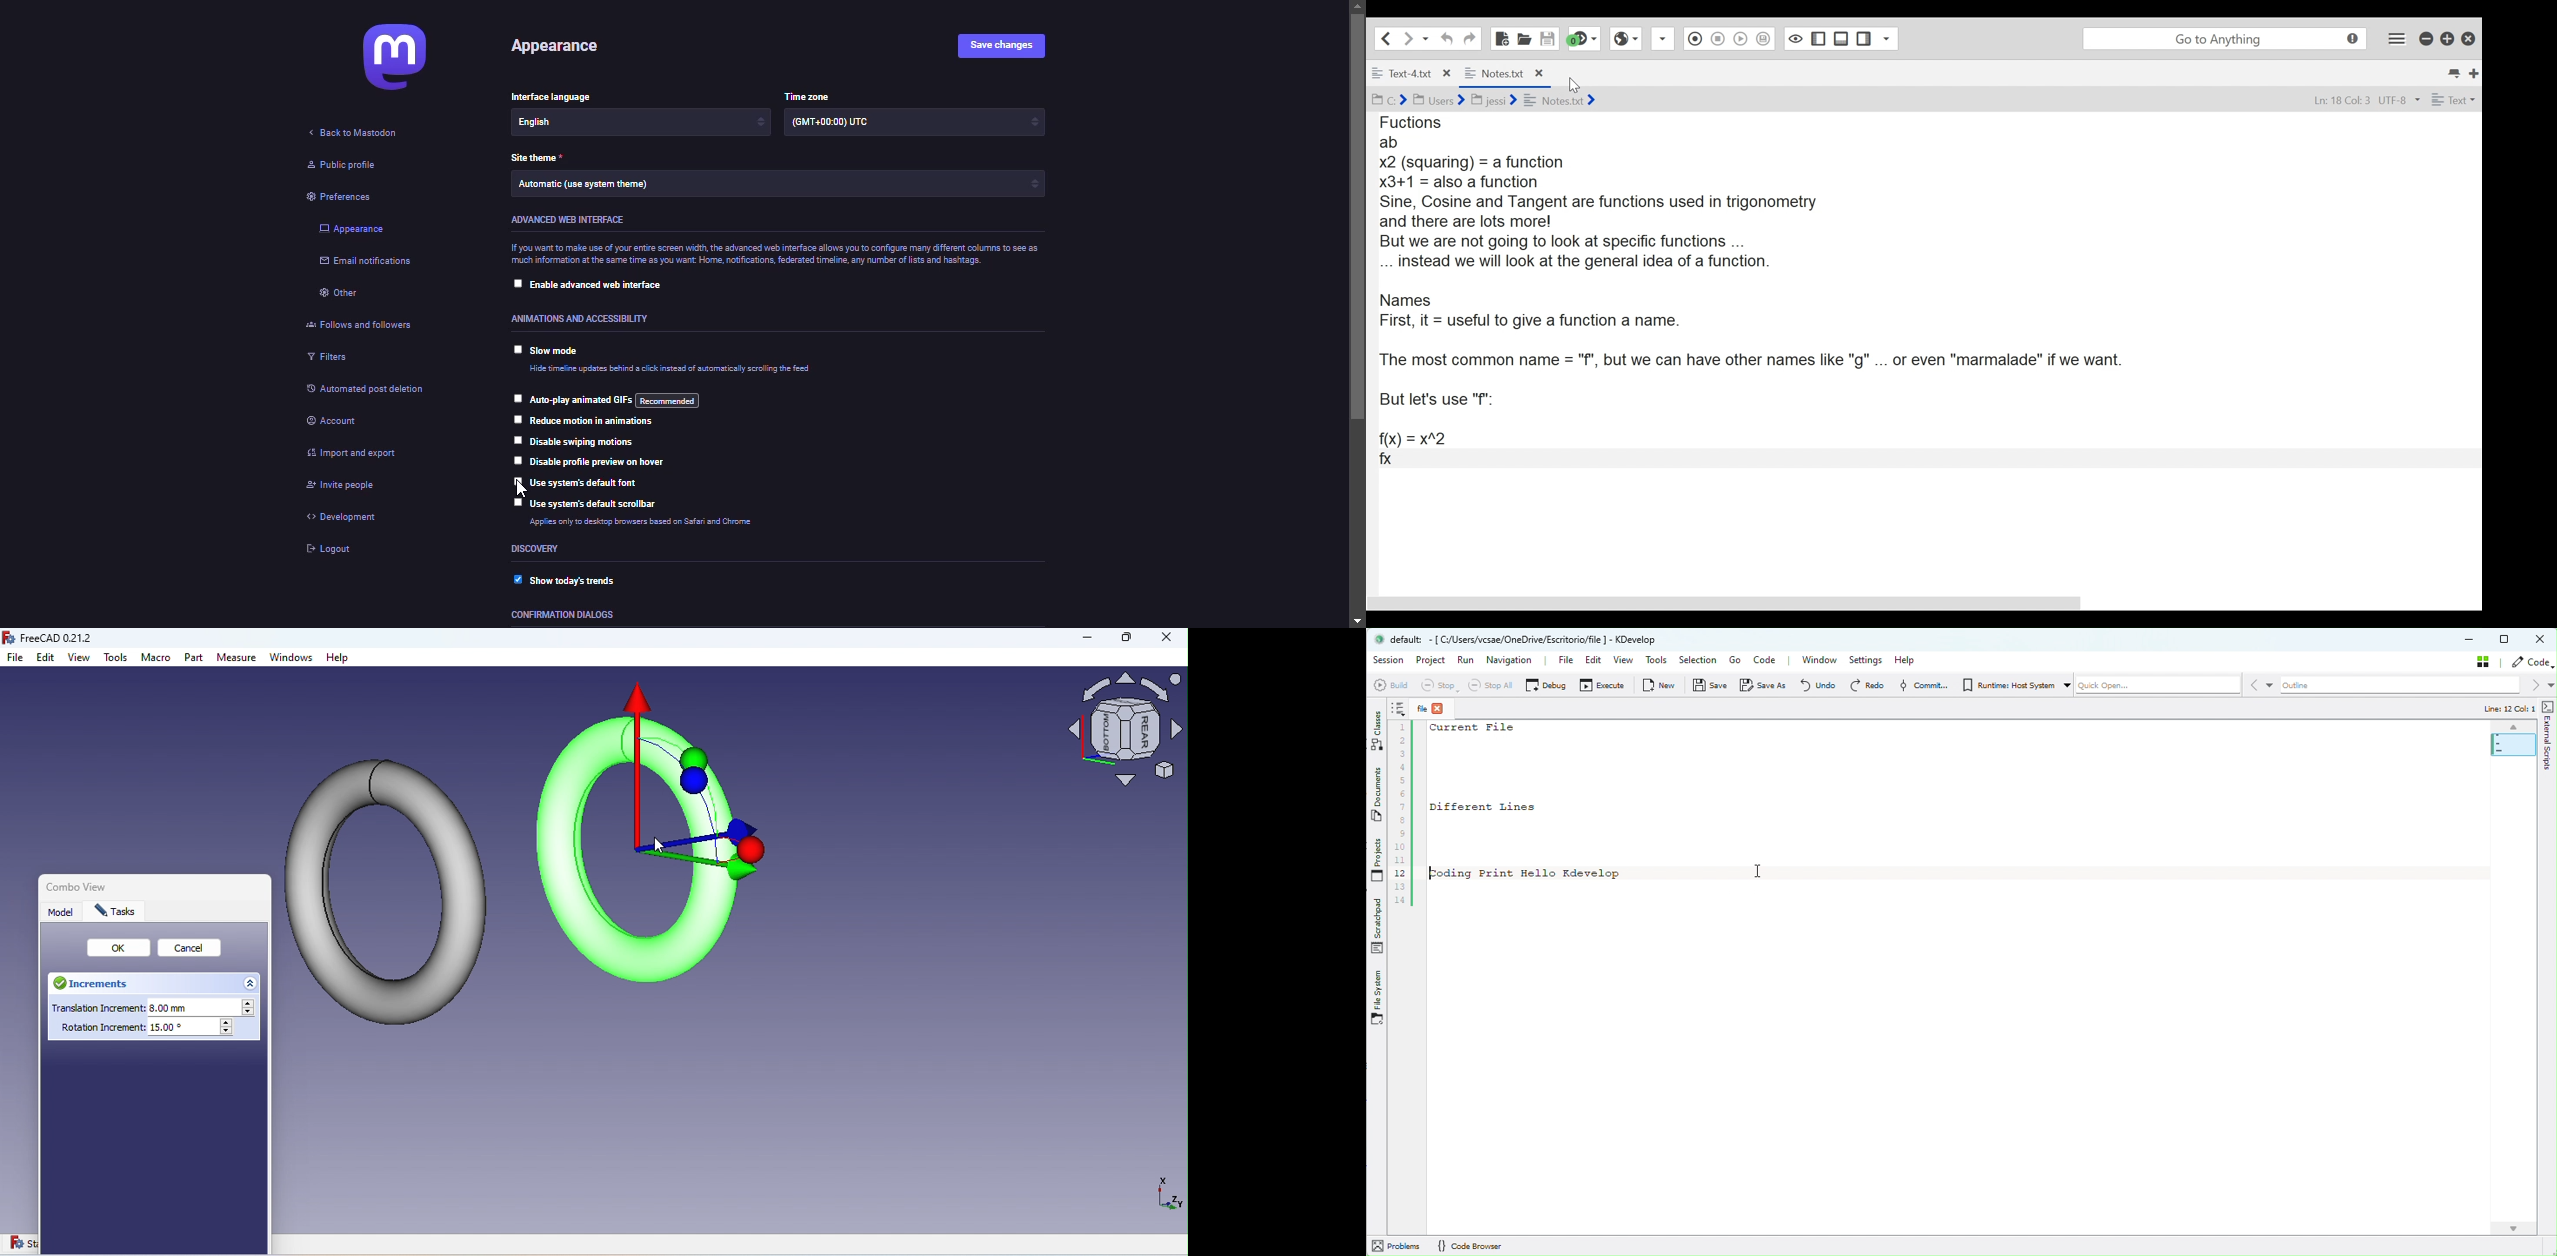 The image size is (2576, 1260). Describe the element at coordinates (1767, 659) in the screenshot. I see `Code` at that location.